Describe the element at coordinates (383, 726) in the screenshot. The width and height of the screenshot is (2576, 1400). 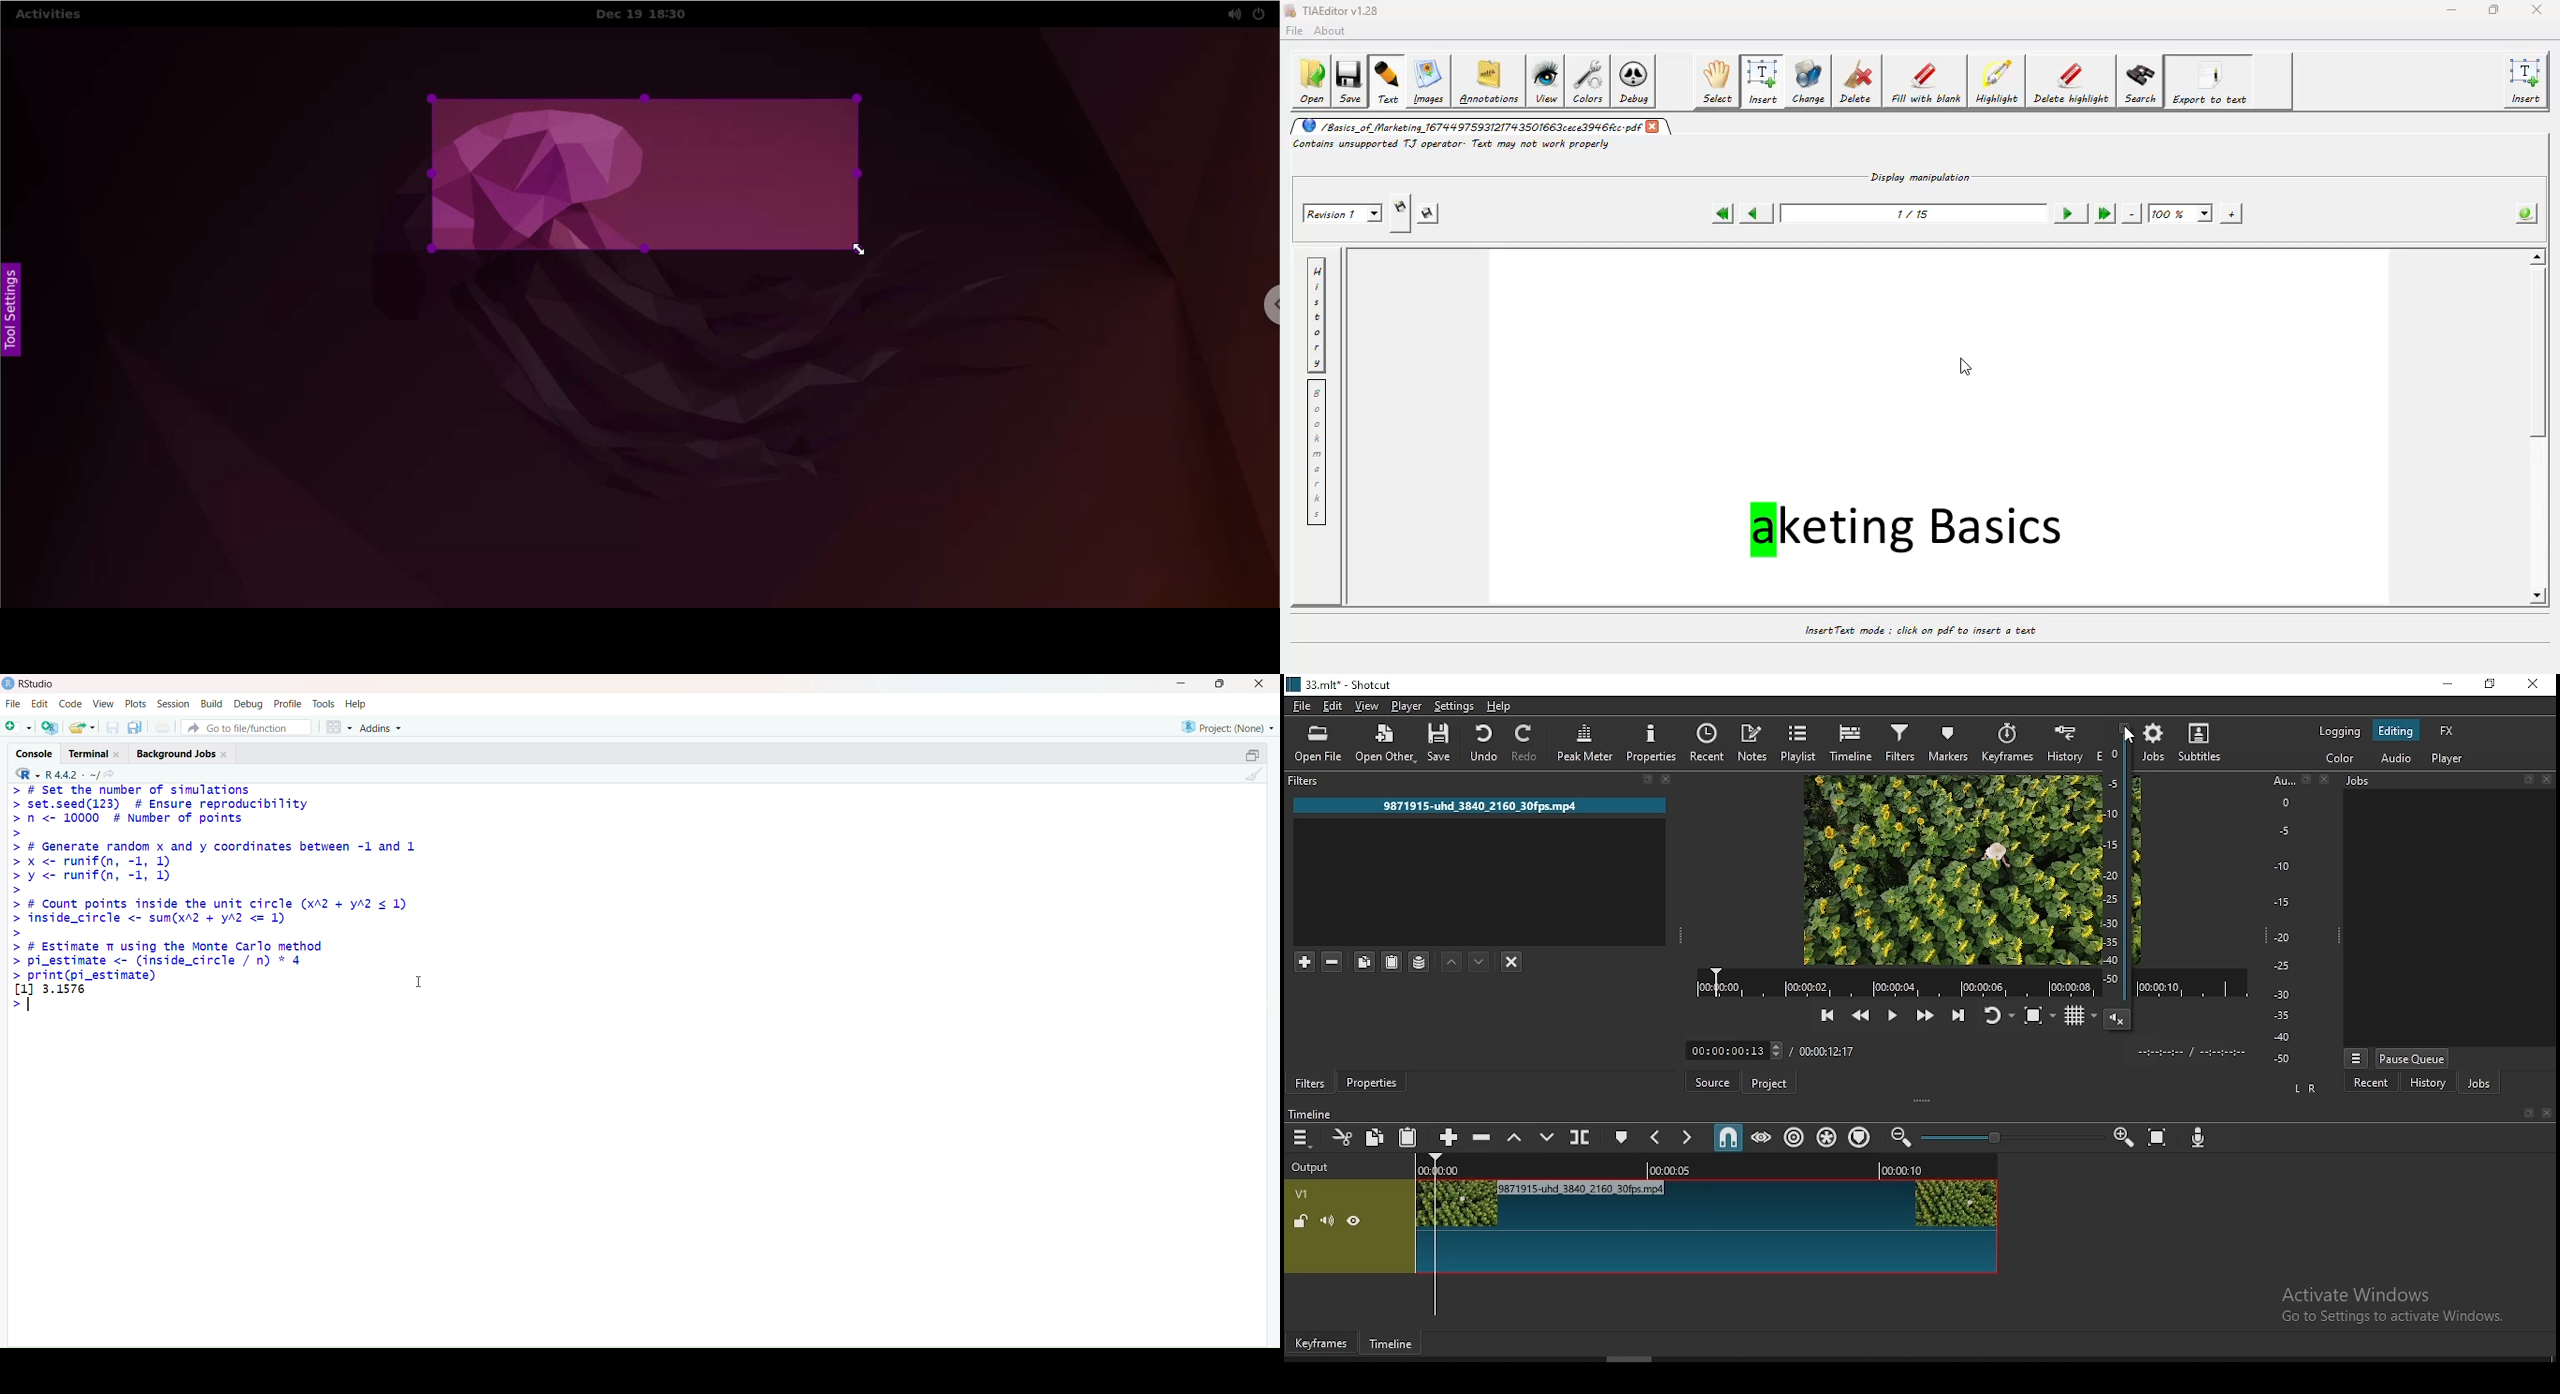
I see `Addins` at that location.